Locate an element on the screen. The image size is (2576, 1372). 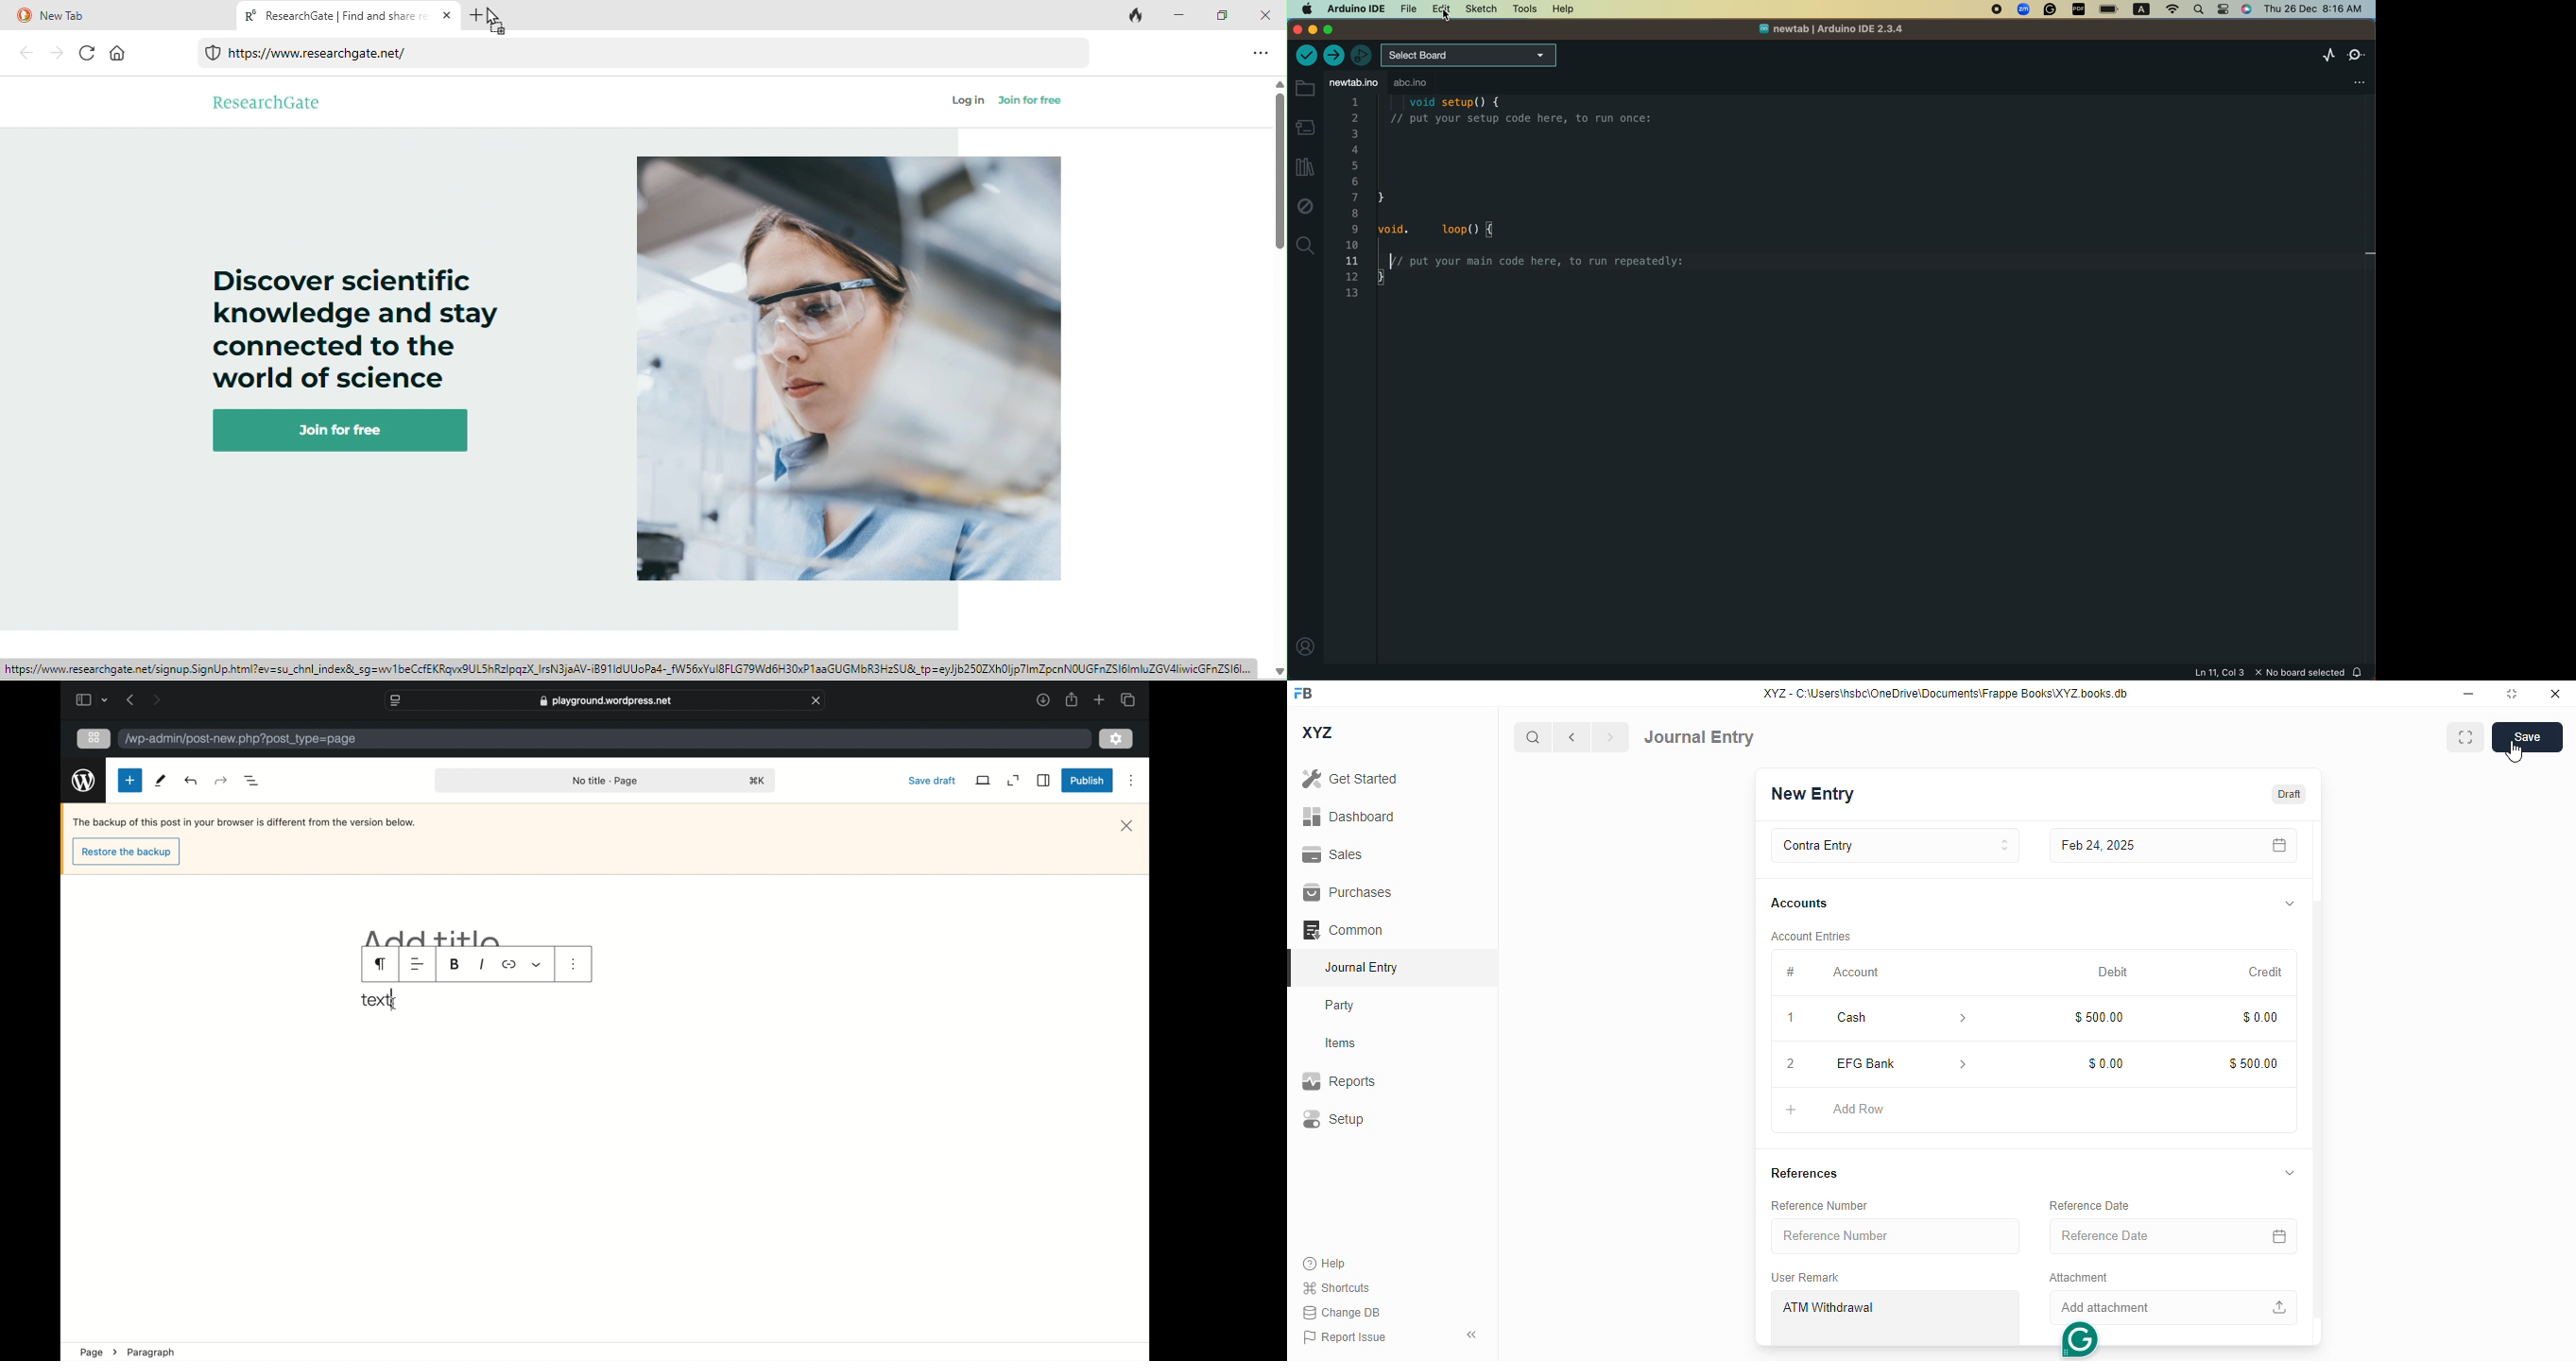
add attachment is located at coordinates (2169, 1308).